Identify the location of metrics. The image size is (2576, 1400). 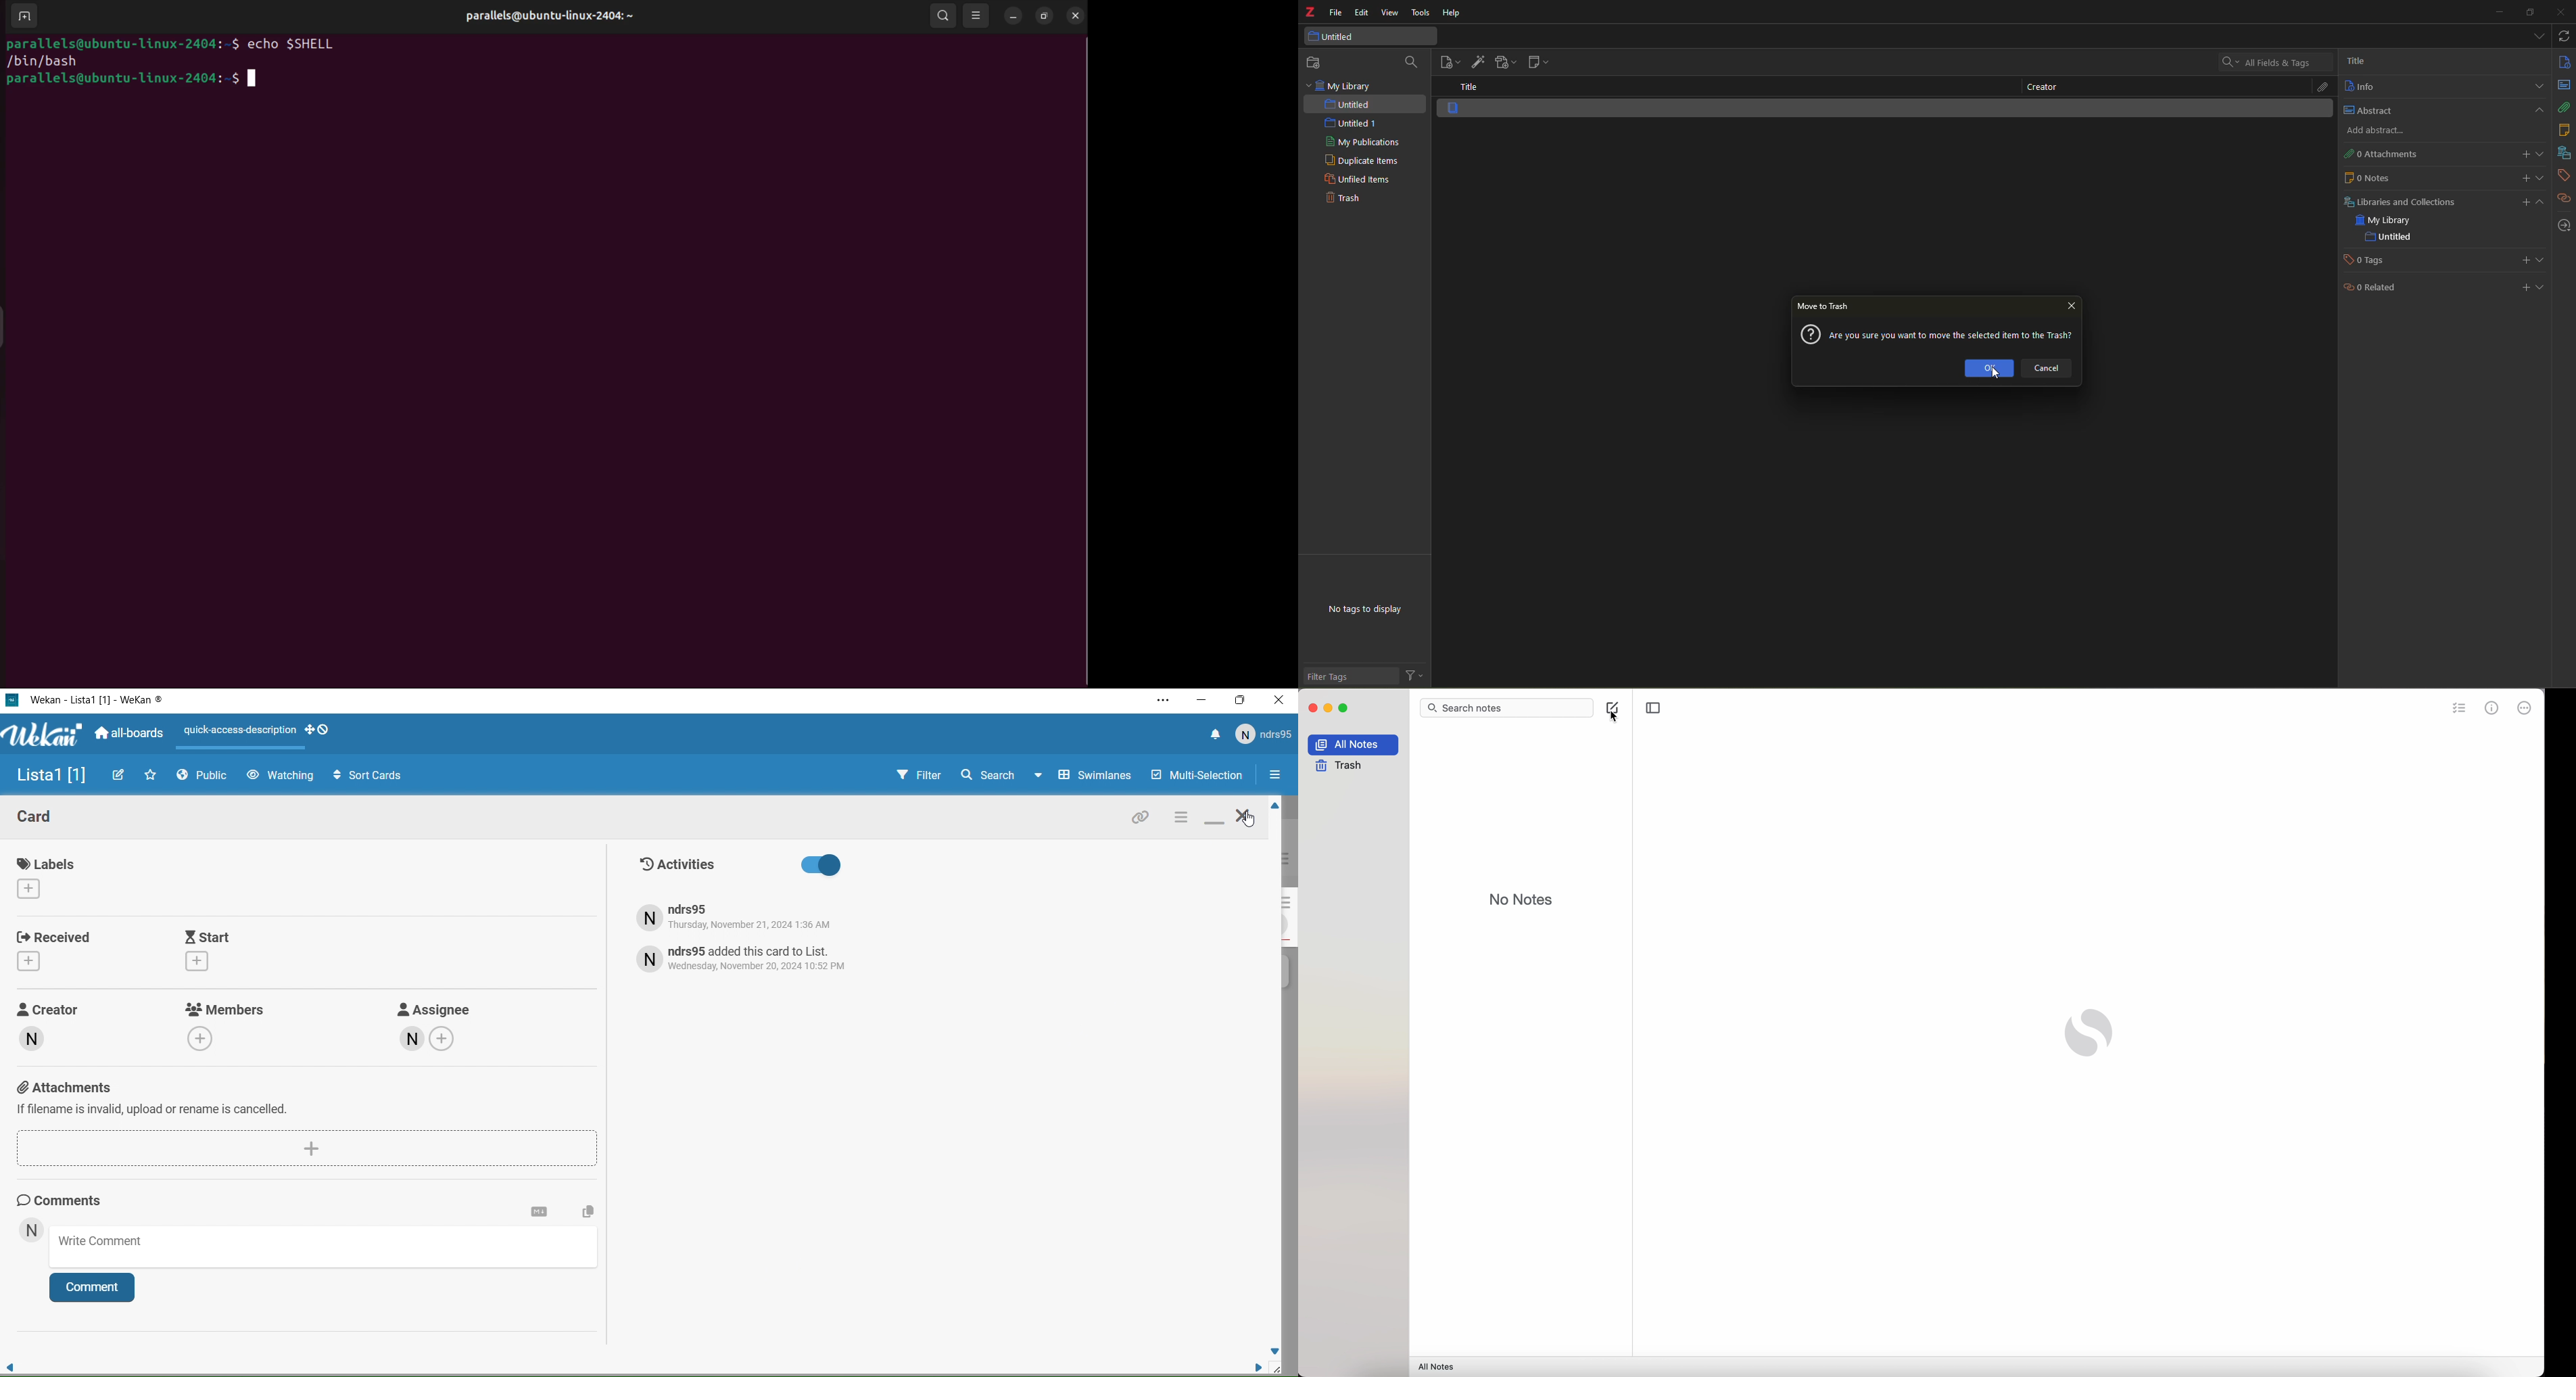
(2494, 708).